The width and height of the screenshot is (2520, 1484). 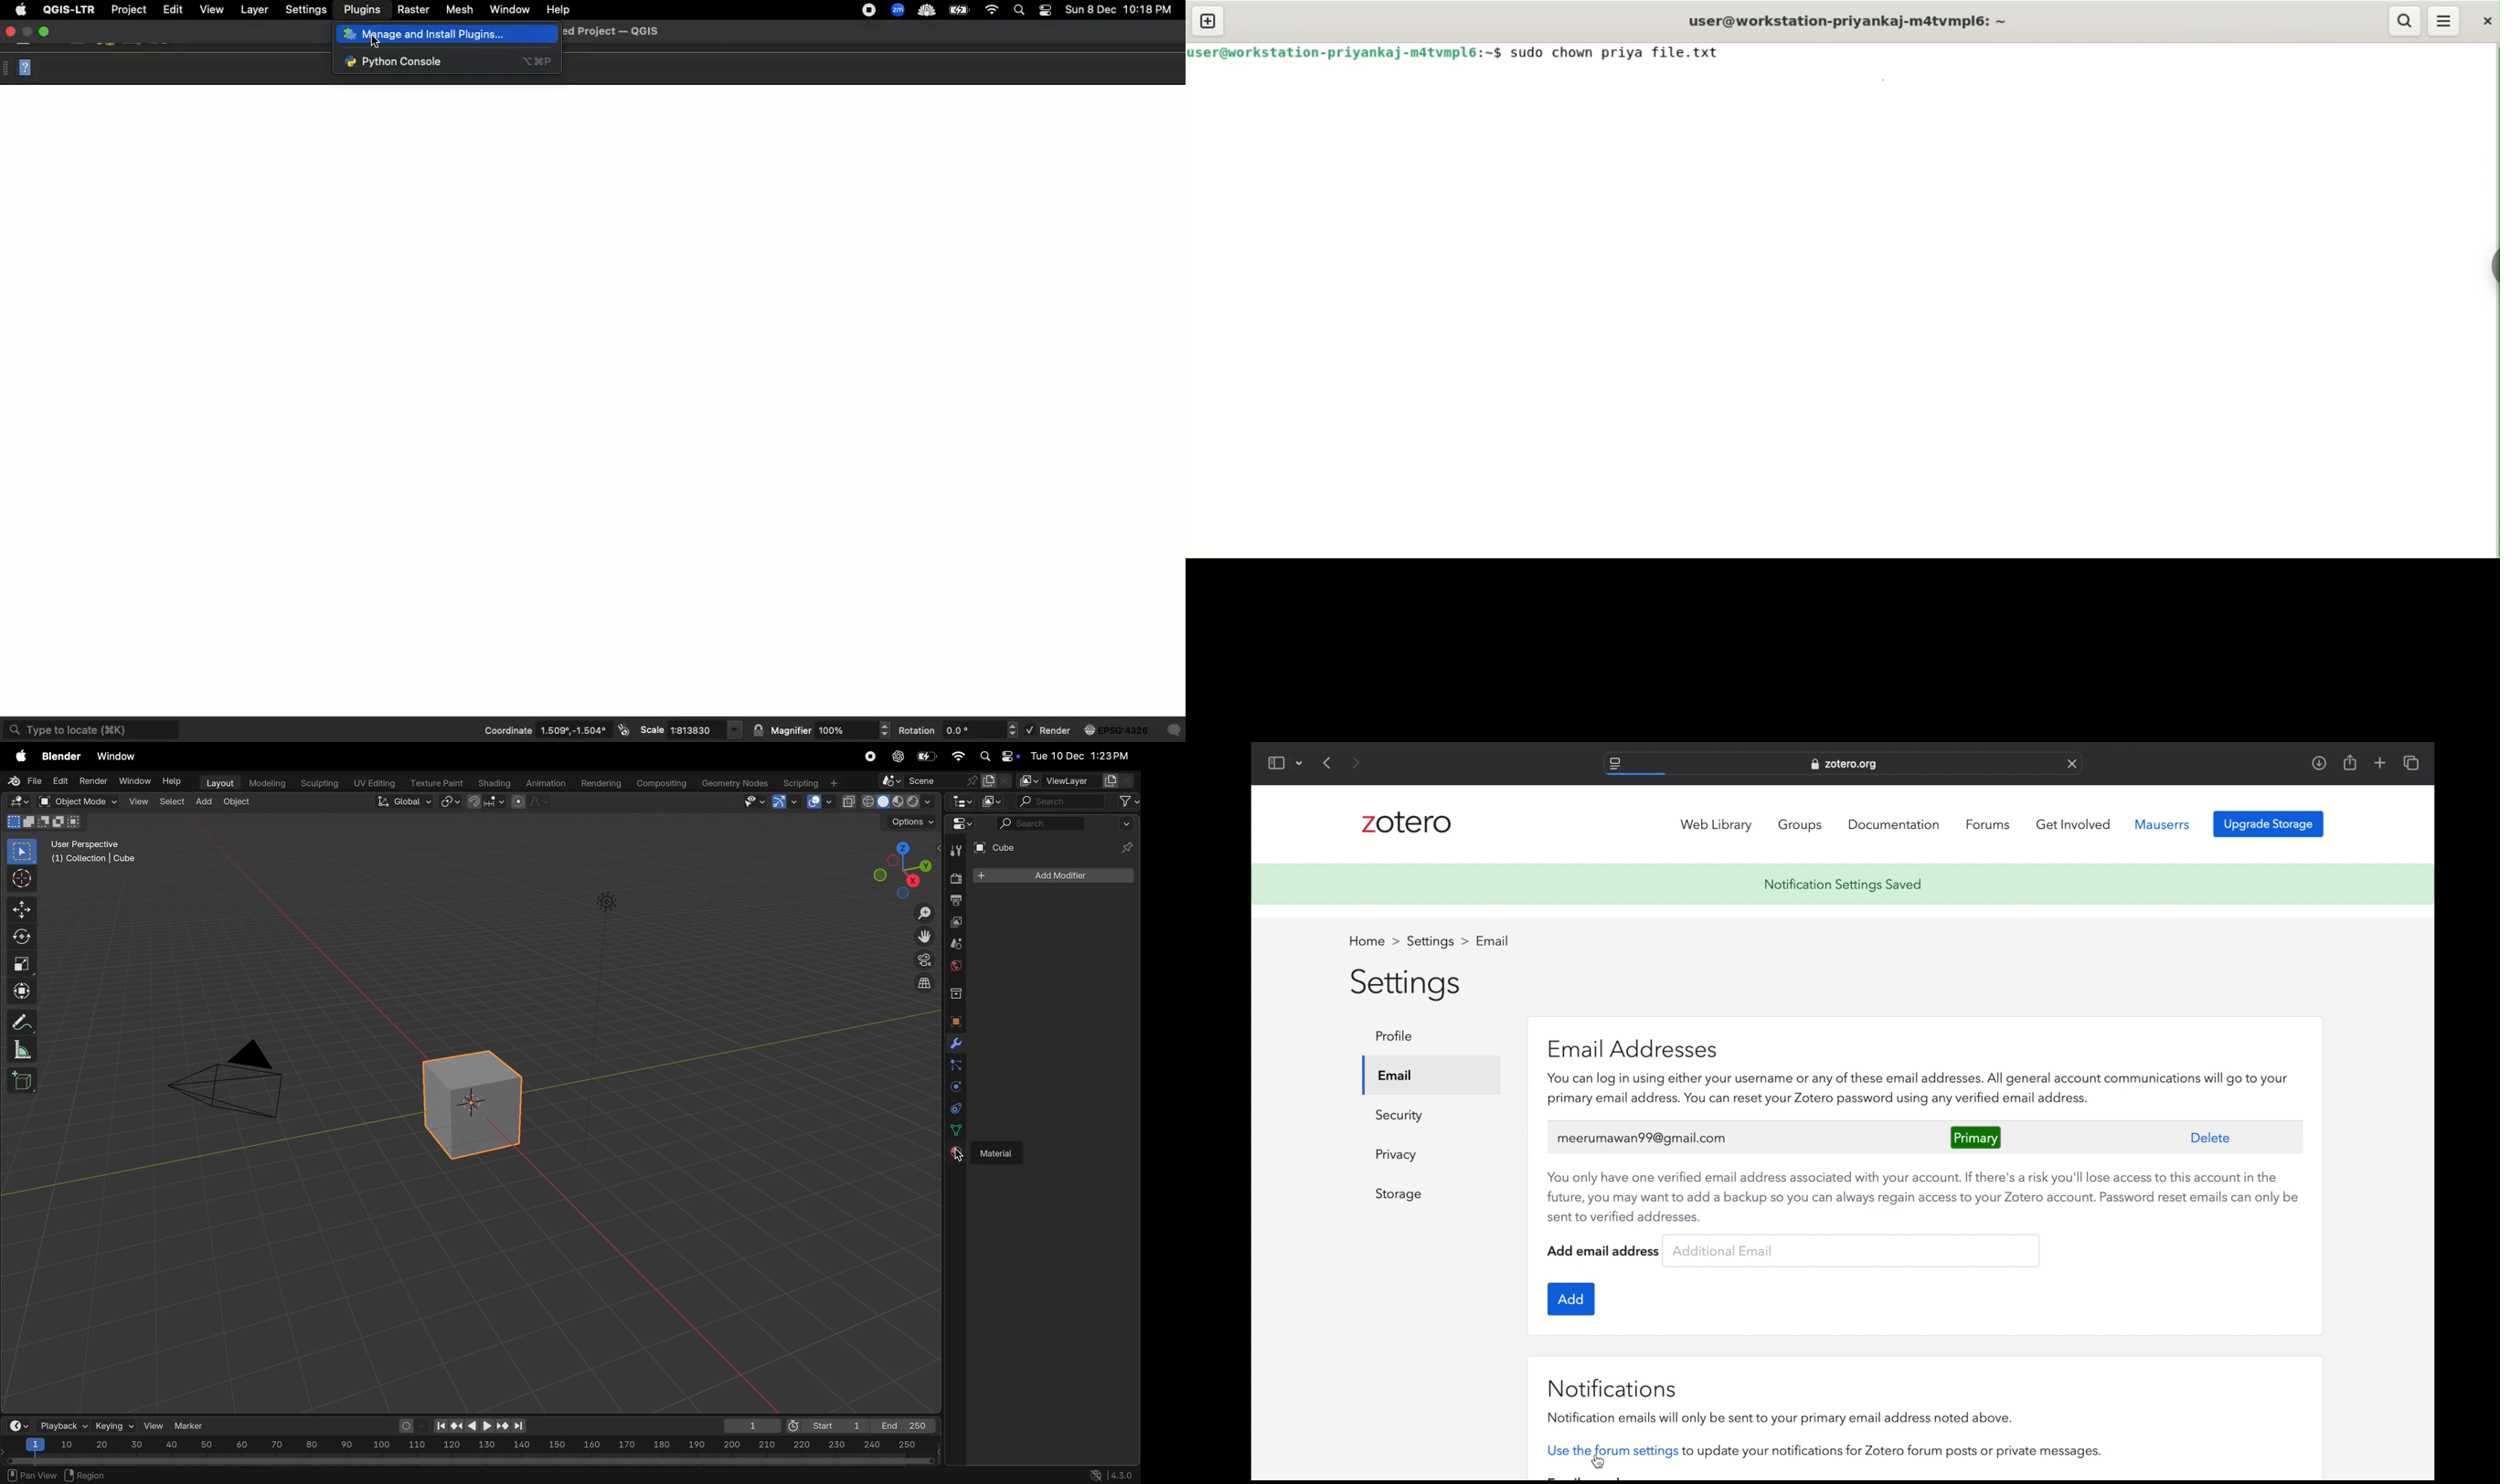 I want to click on Composting, so click(x=662, y=784).